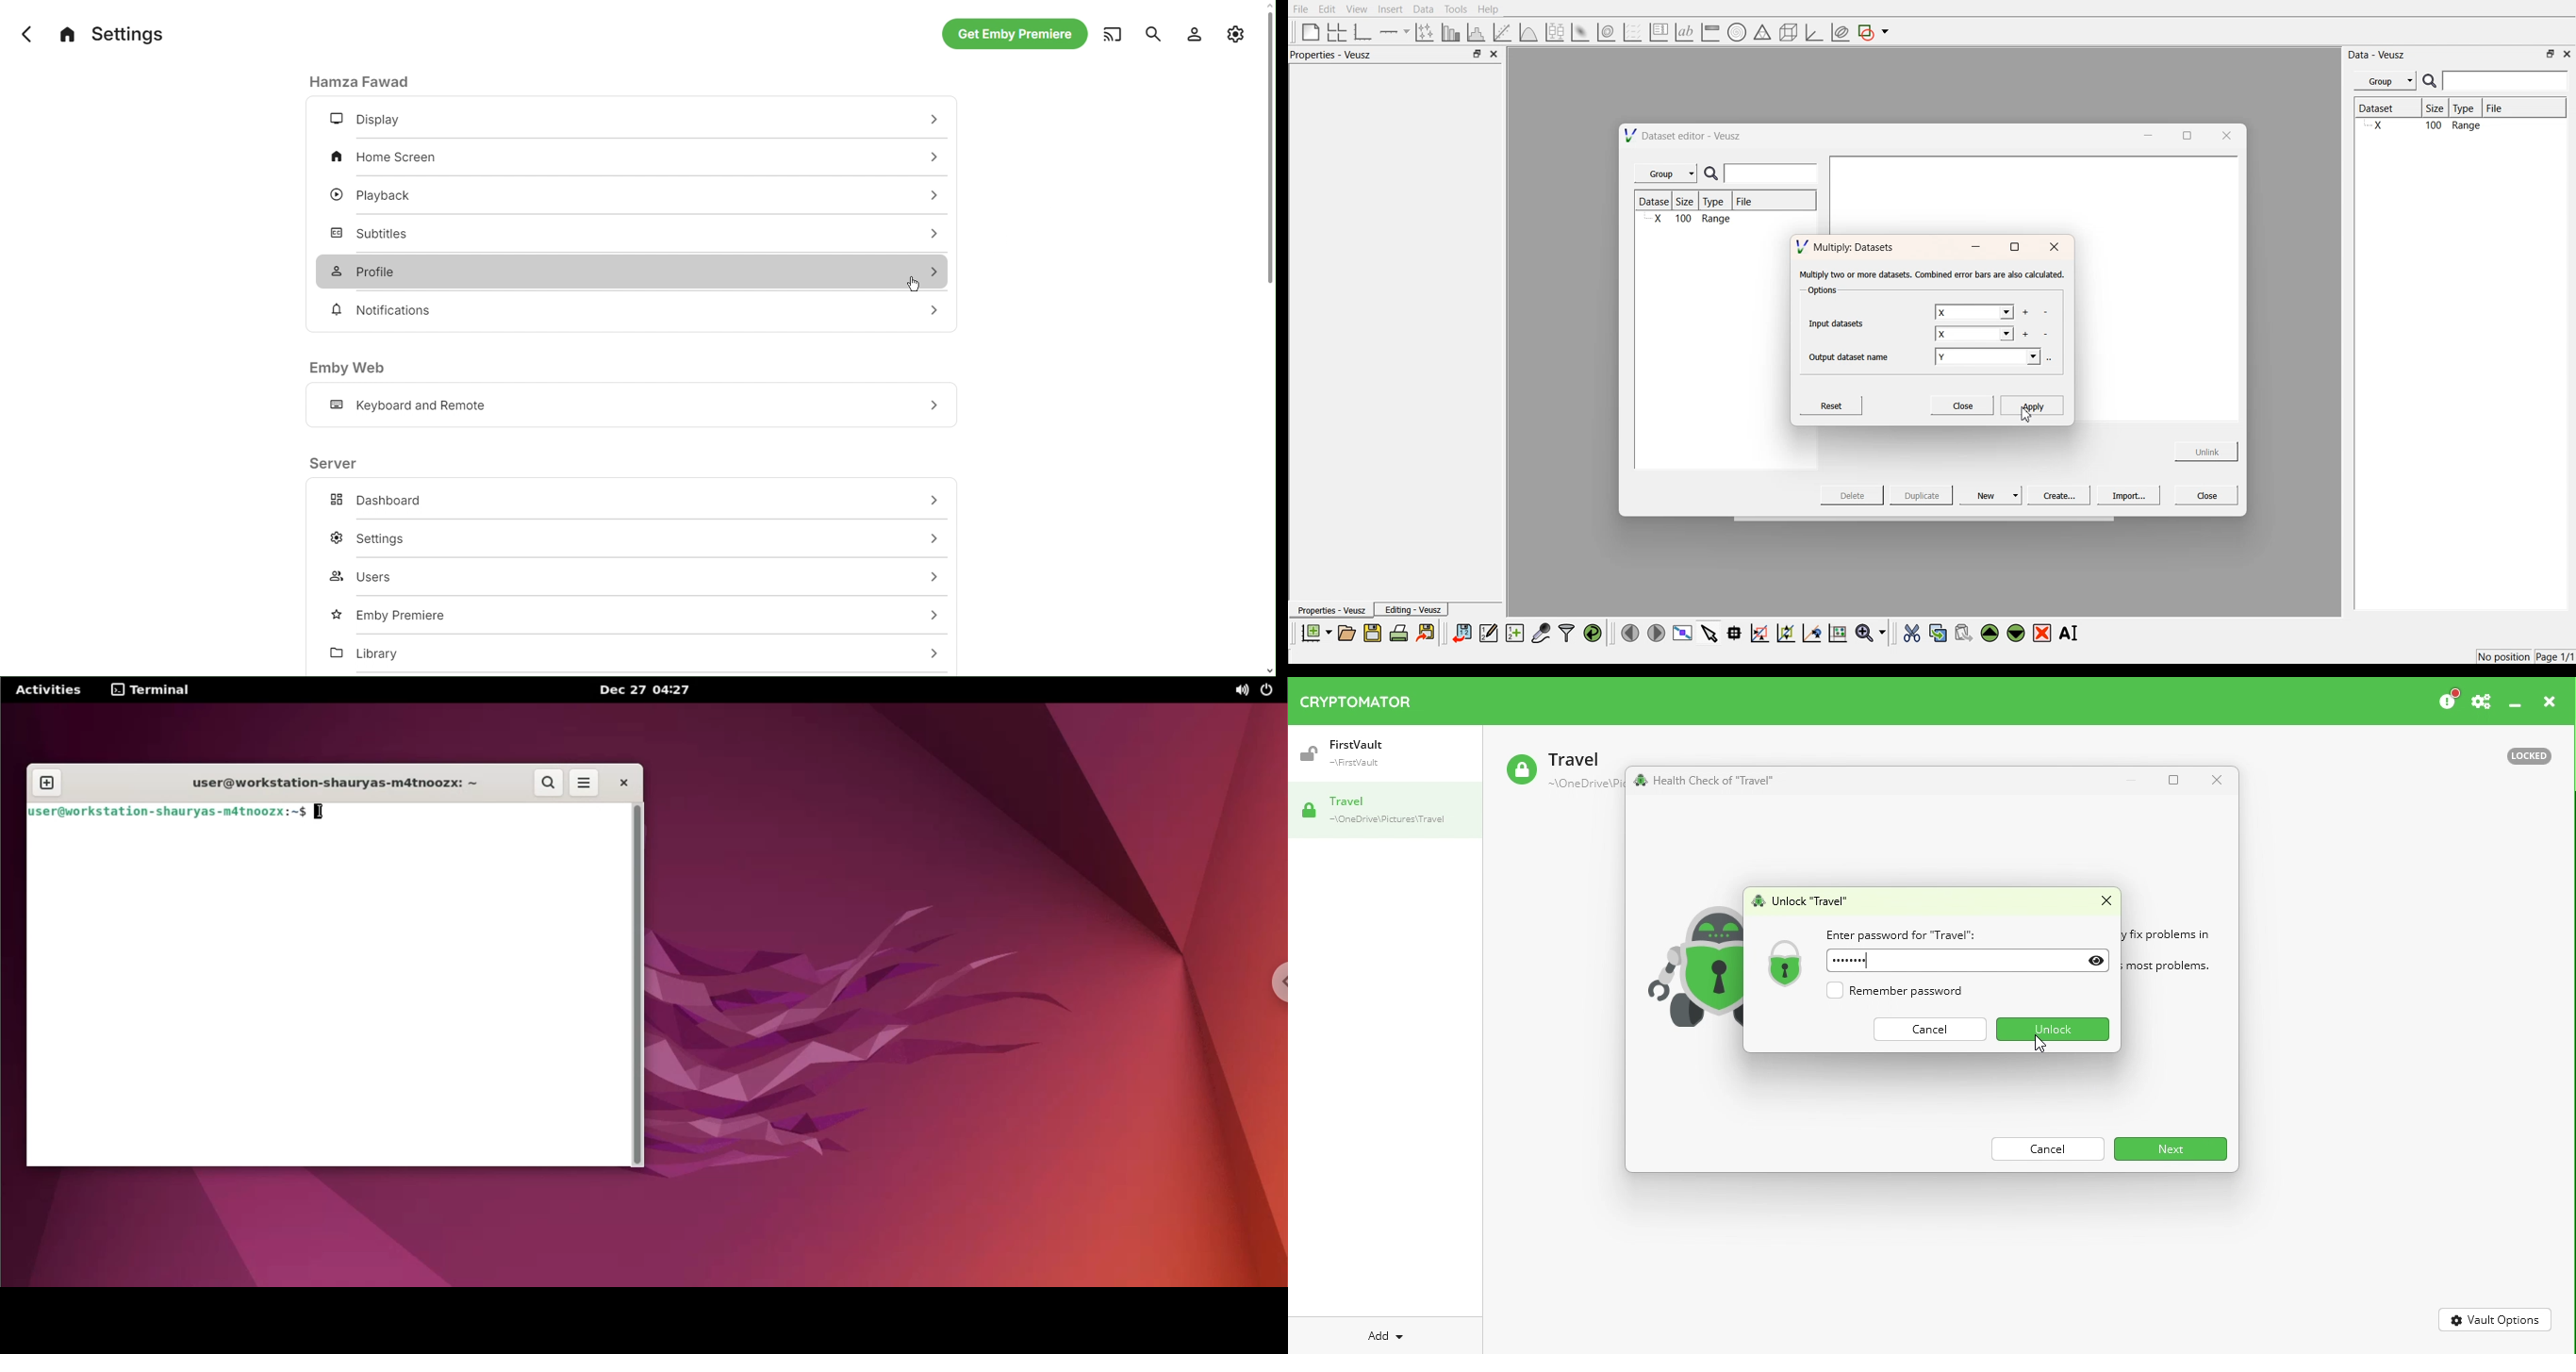 This screenshot has height=1372, width=2576. Describe the element at coordinates (1454, 9) in the screenshot. I see `Tools` at that location.